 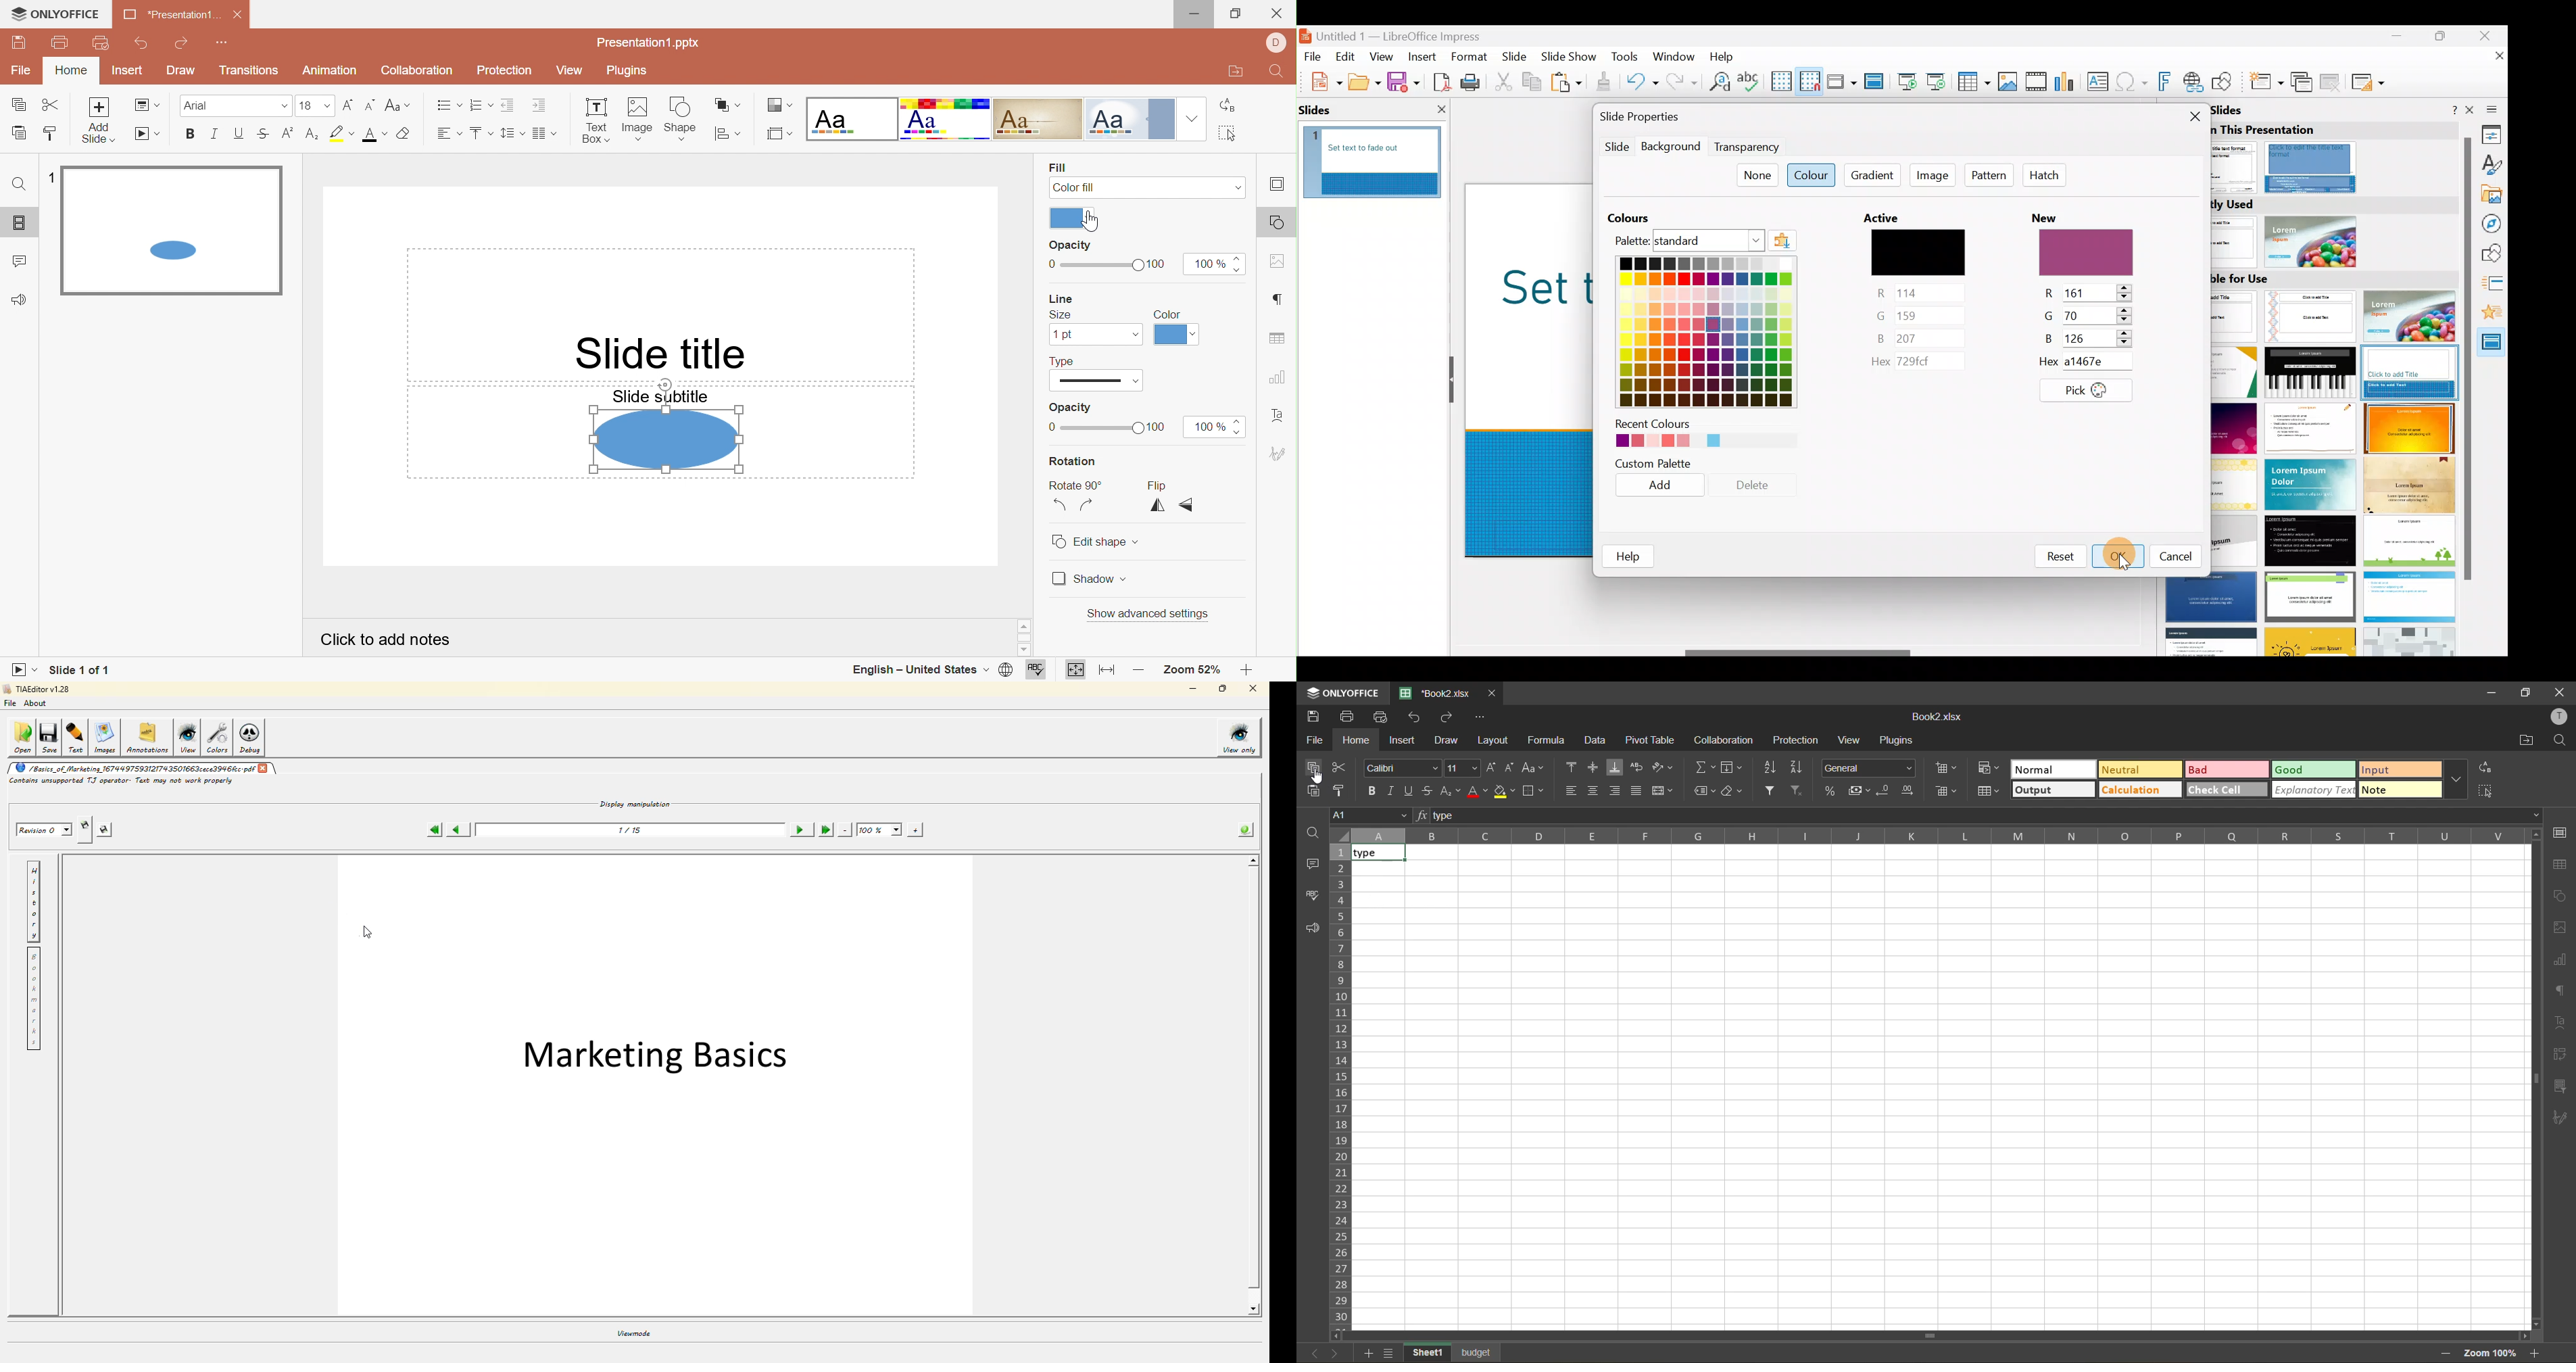 What do you see at coordinates (1060, 506) in the screenshot?
I see `Rotate 90° Counterclockwise` at bounding box center [1060, 506].